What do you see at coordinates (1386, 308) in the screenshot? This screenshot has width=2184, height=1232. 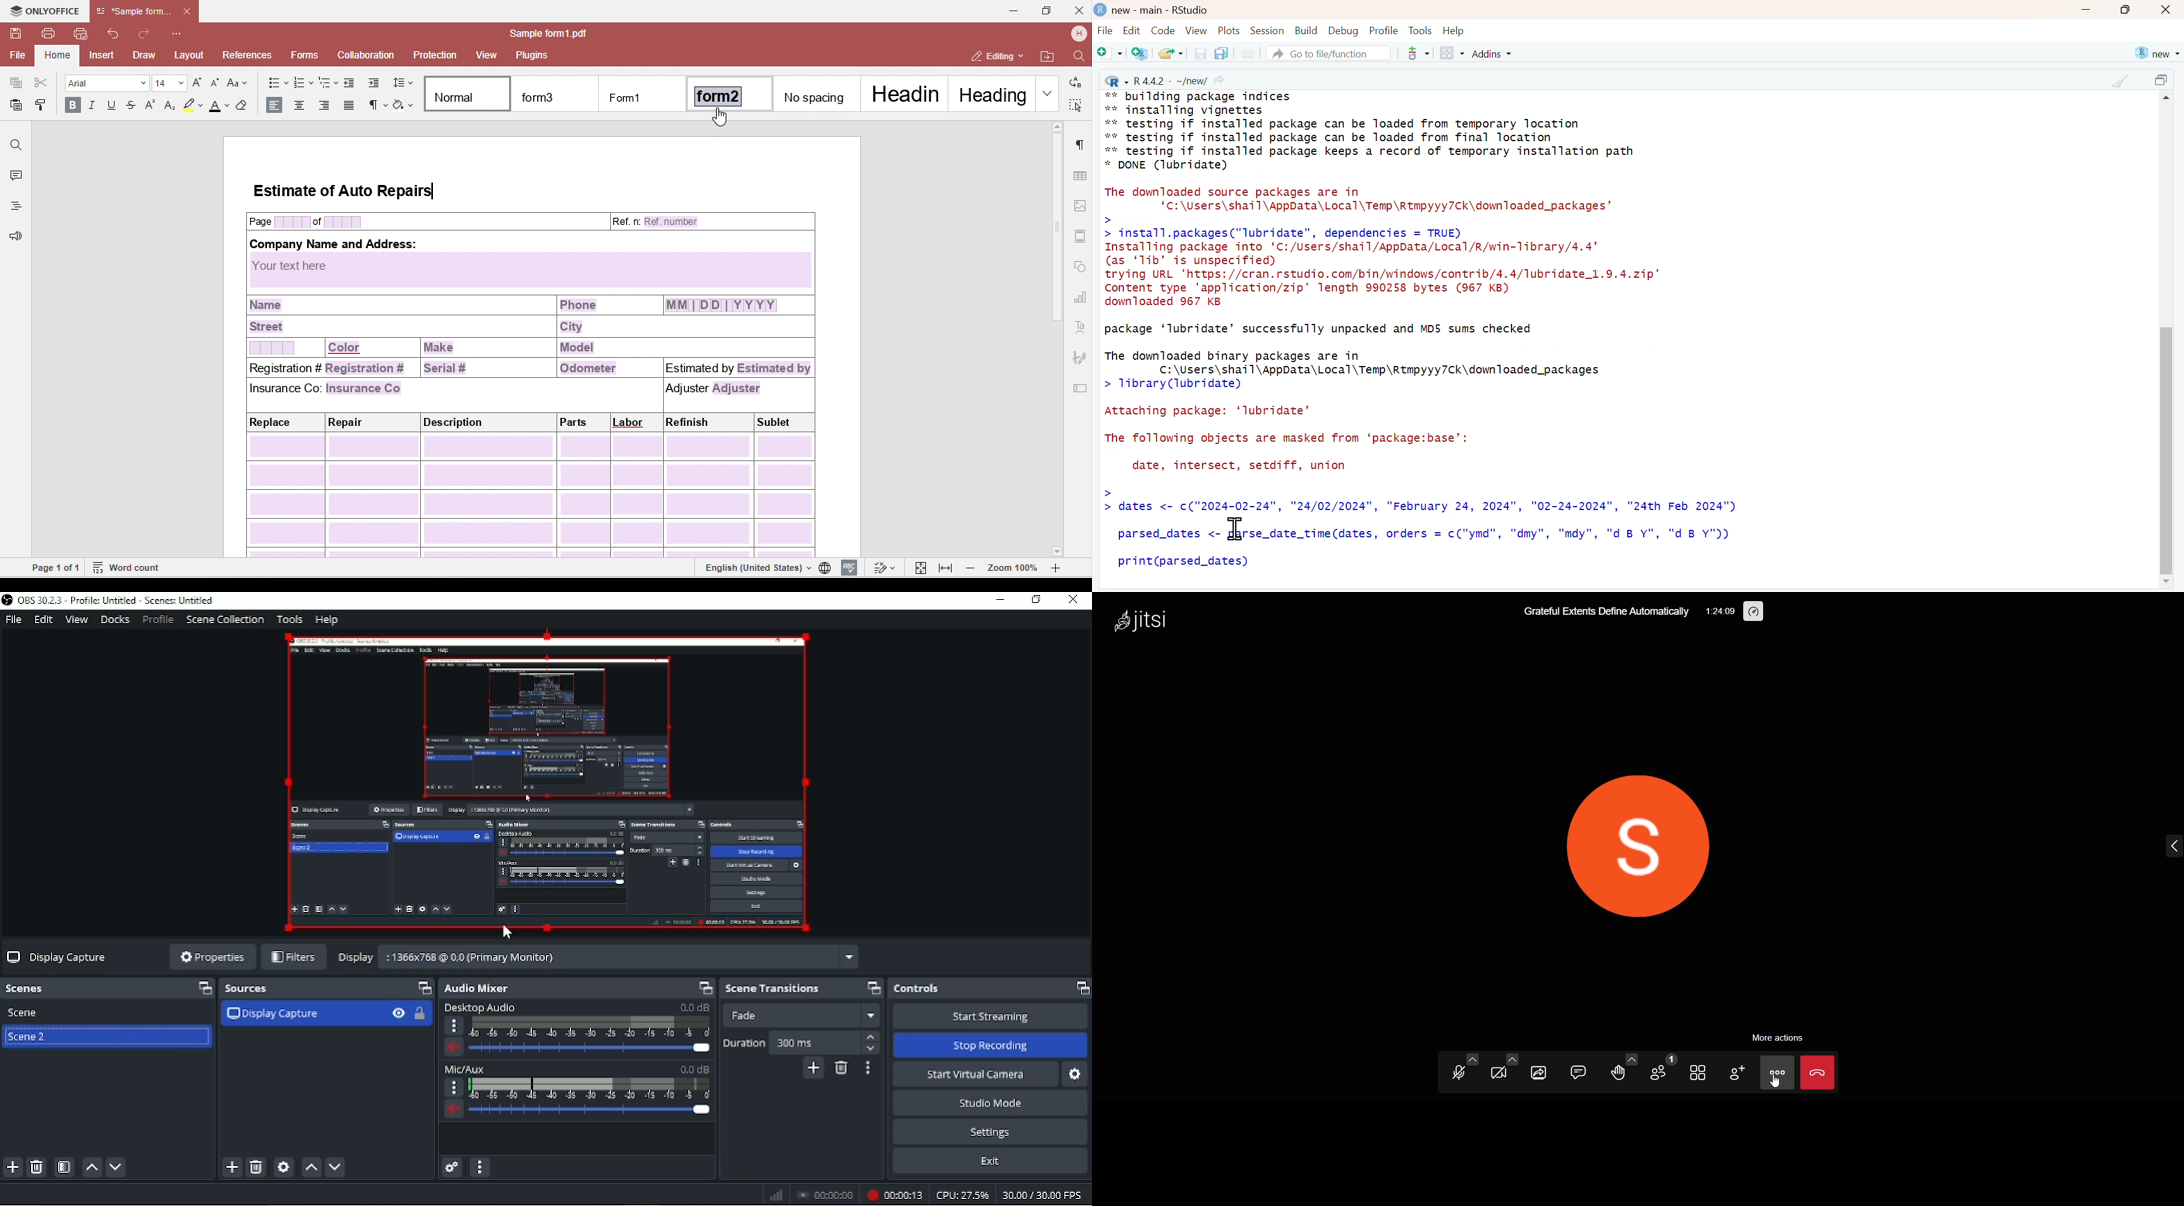 I see `> install.packages("lubridate"”, dependencies = TRUE)

Installing package into ‘C:/Users/shail/AppData/Local/R/win-Tibrary/4.4’

(as ‘1ib’ is unspecified)

trying URL 'https://cran.rstudio.com/bin/windows/contrib/4.4/lubridate_1.9.4.zip"’

Content type 'application/zip' length 990258 bytes (967 KB)

downloaded 967 KB

package ‘Tubridate’ successfully unpacked and MD5 sums checked

The downloaded binary packages are in
C:\Users\shail\AppData\Local\Temp\Rtmpyyy7Ck\downloaded_packages

> Tibrary(lubridate)` at bounding box center [1386, 308].